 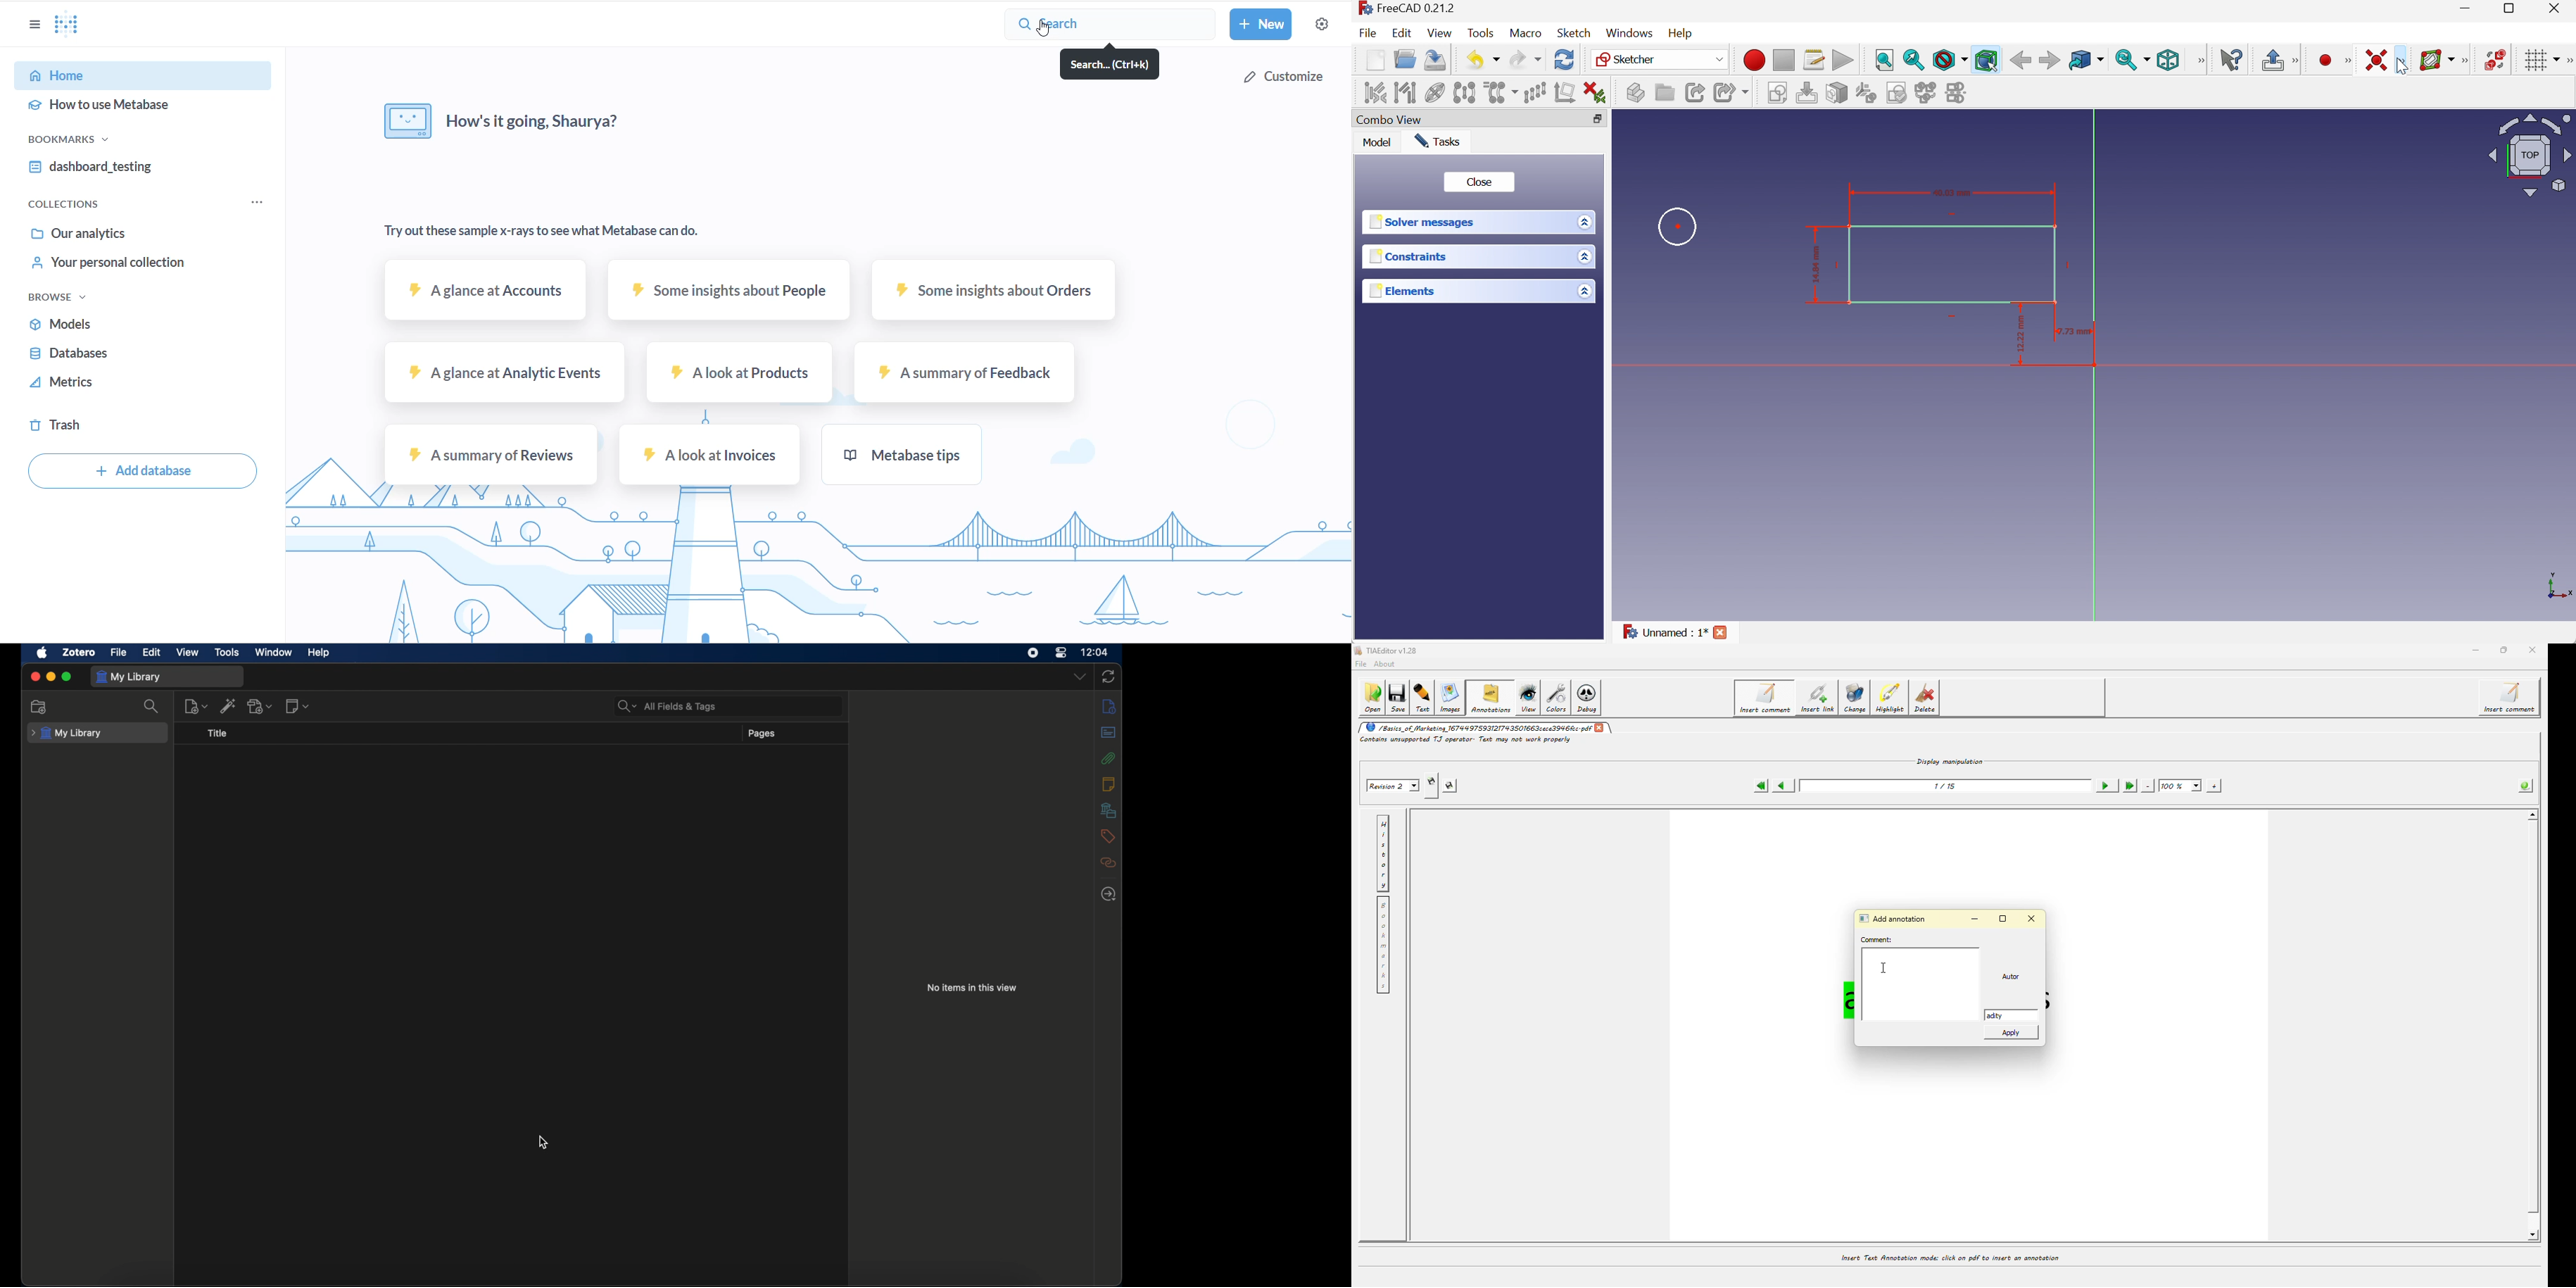 I want to click on New, so click(x=1376, y=61).